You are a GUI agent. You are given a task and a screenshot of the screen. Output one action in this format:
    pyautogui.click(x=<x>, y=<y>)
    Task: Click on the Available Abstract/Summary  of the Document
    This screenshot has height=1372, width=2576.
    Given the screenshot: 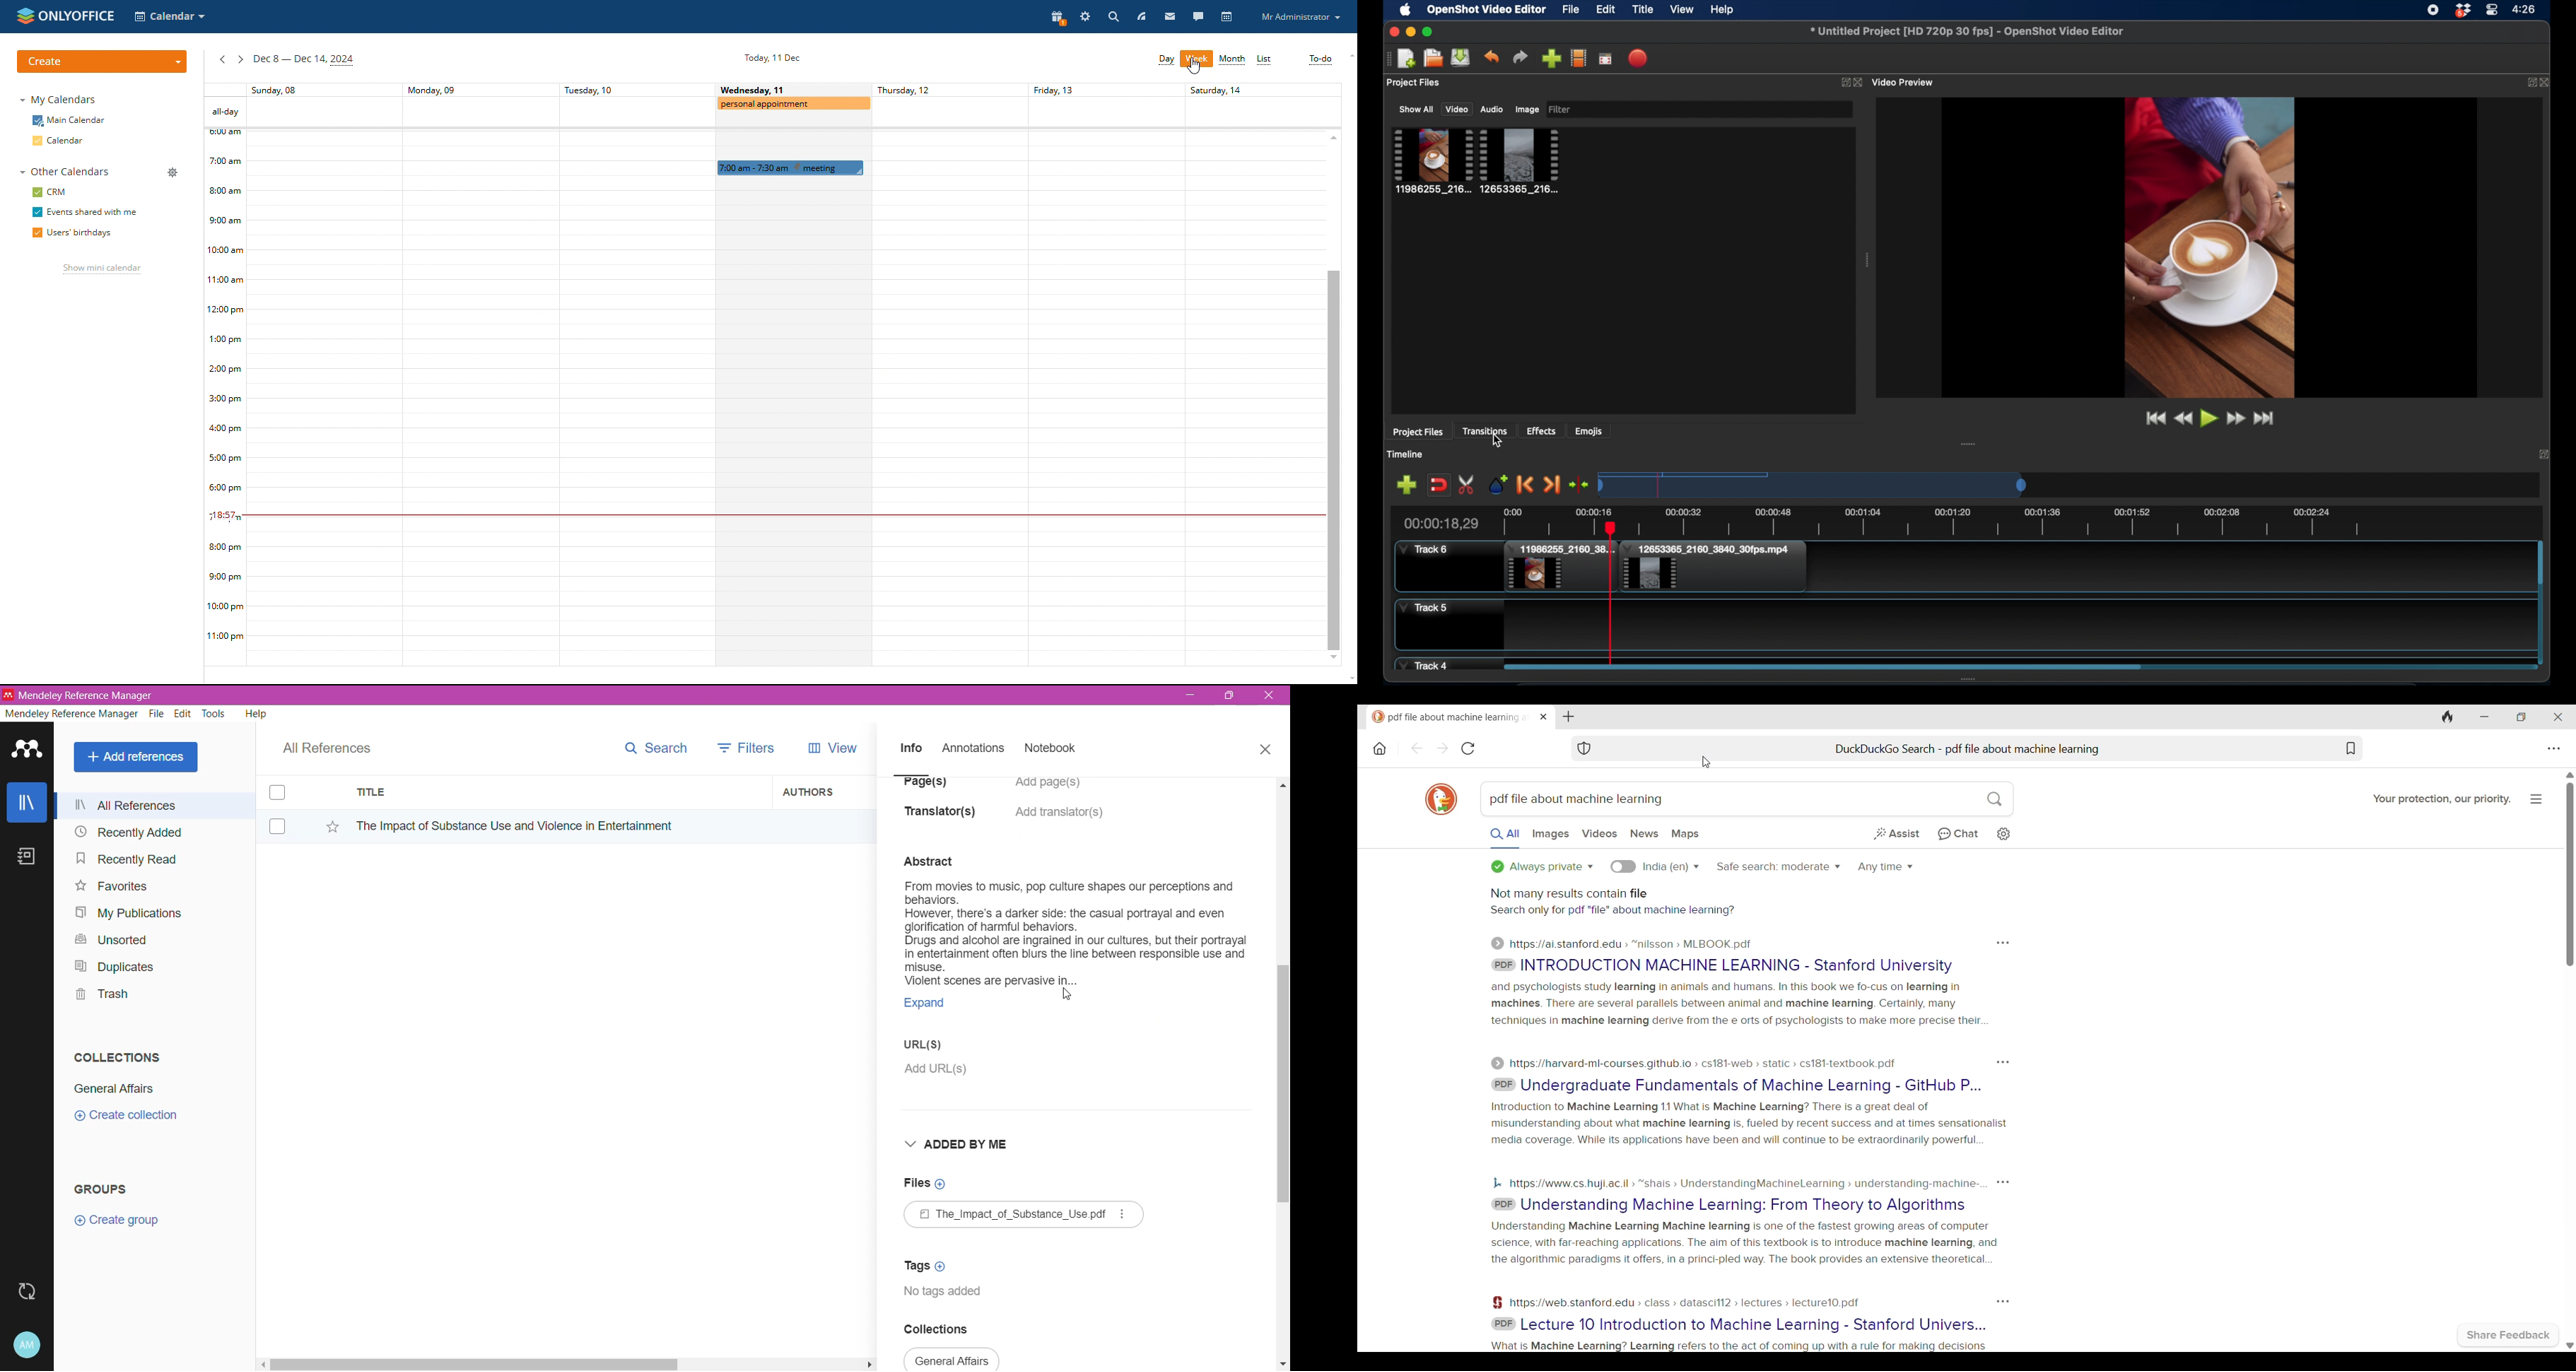 What is the action you would take?
    pyautogui.click(x=1075, y=923)
    